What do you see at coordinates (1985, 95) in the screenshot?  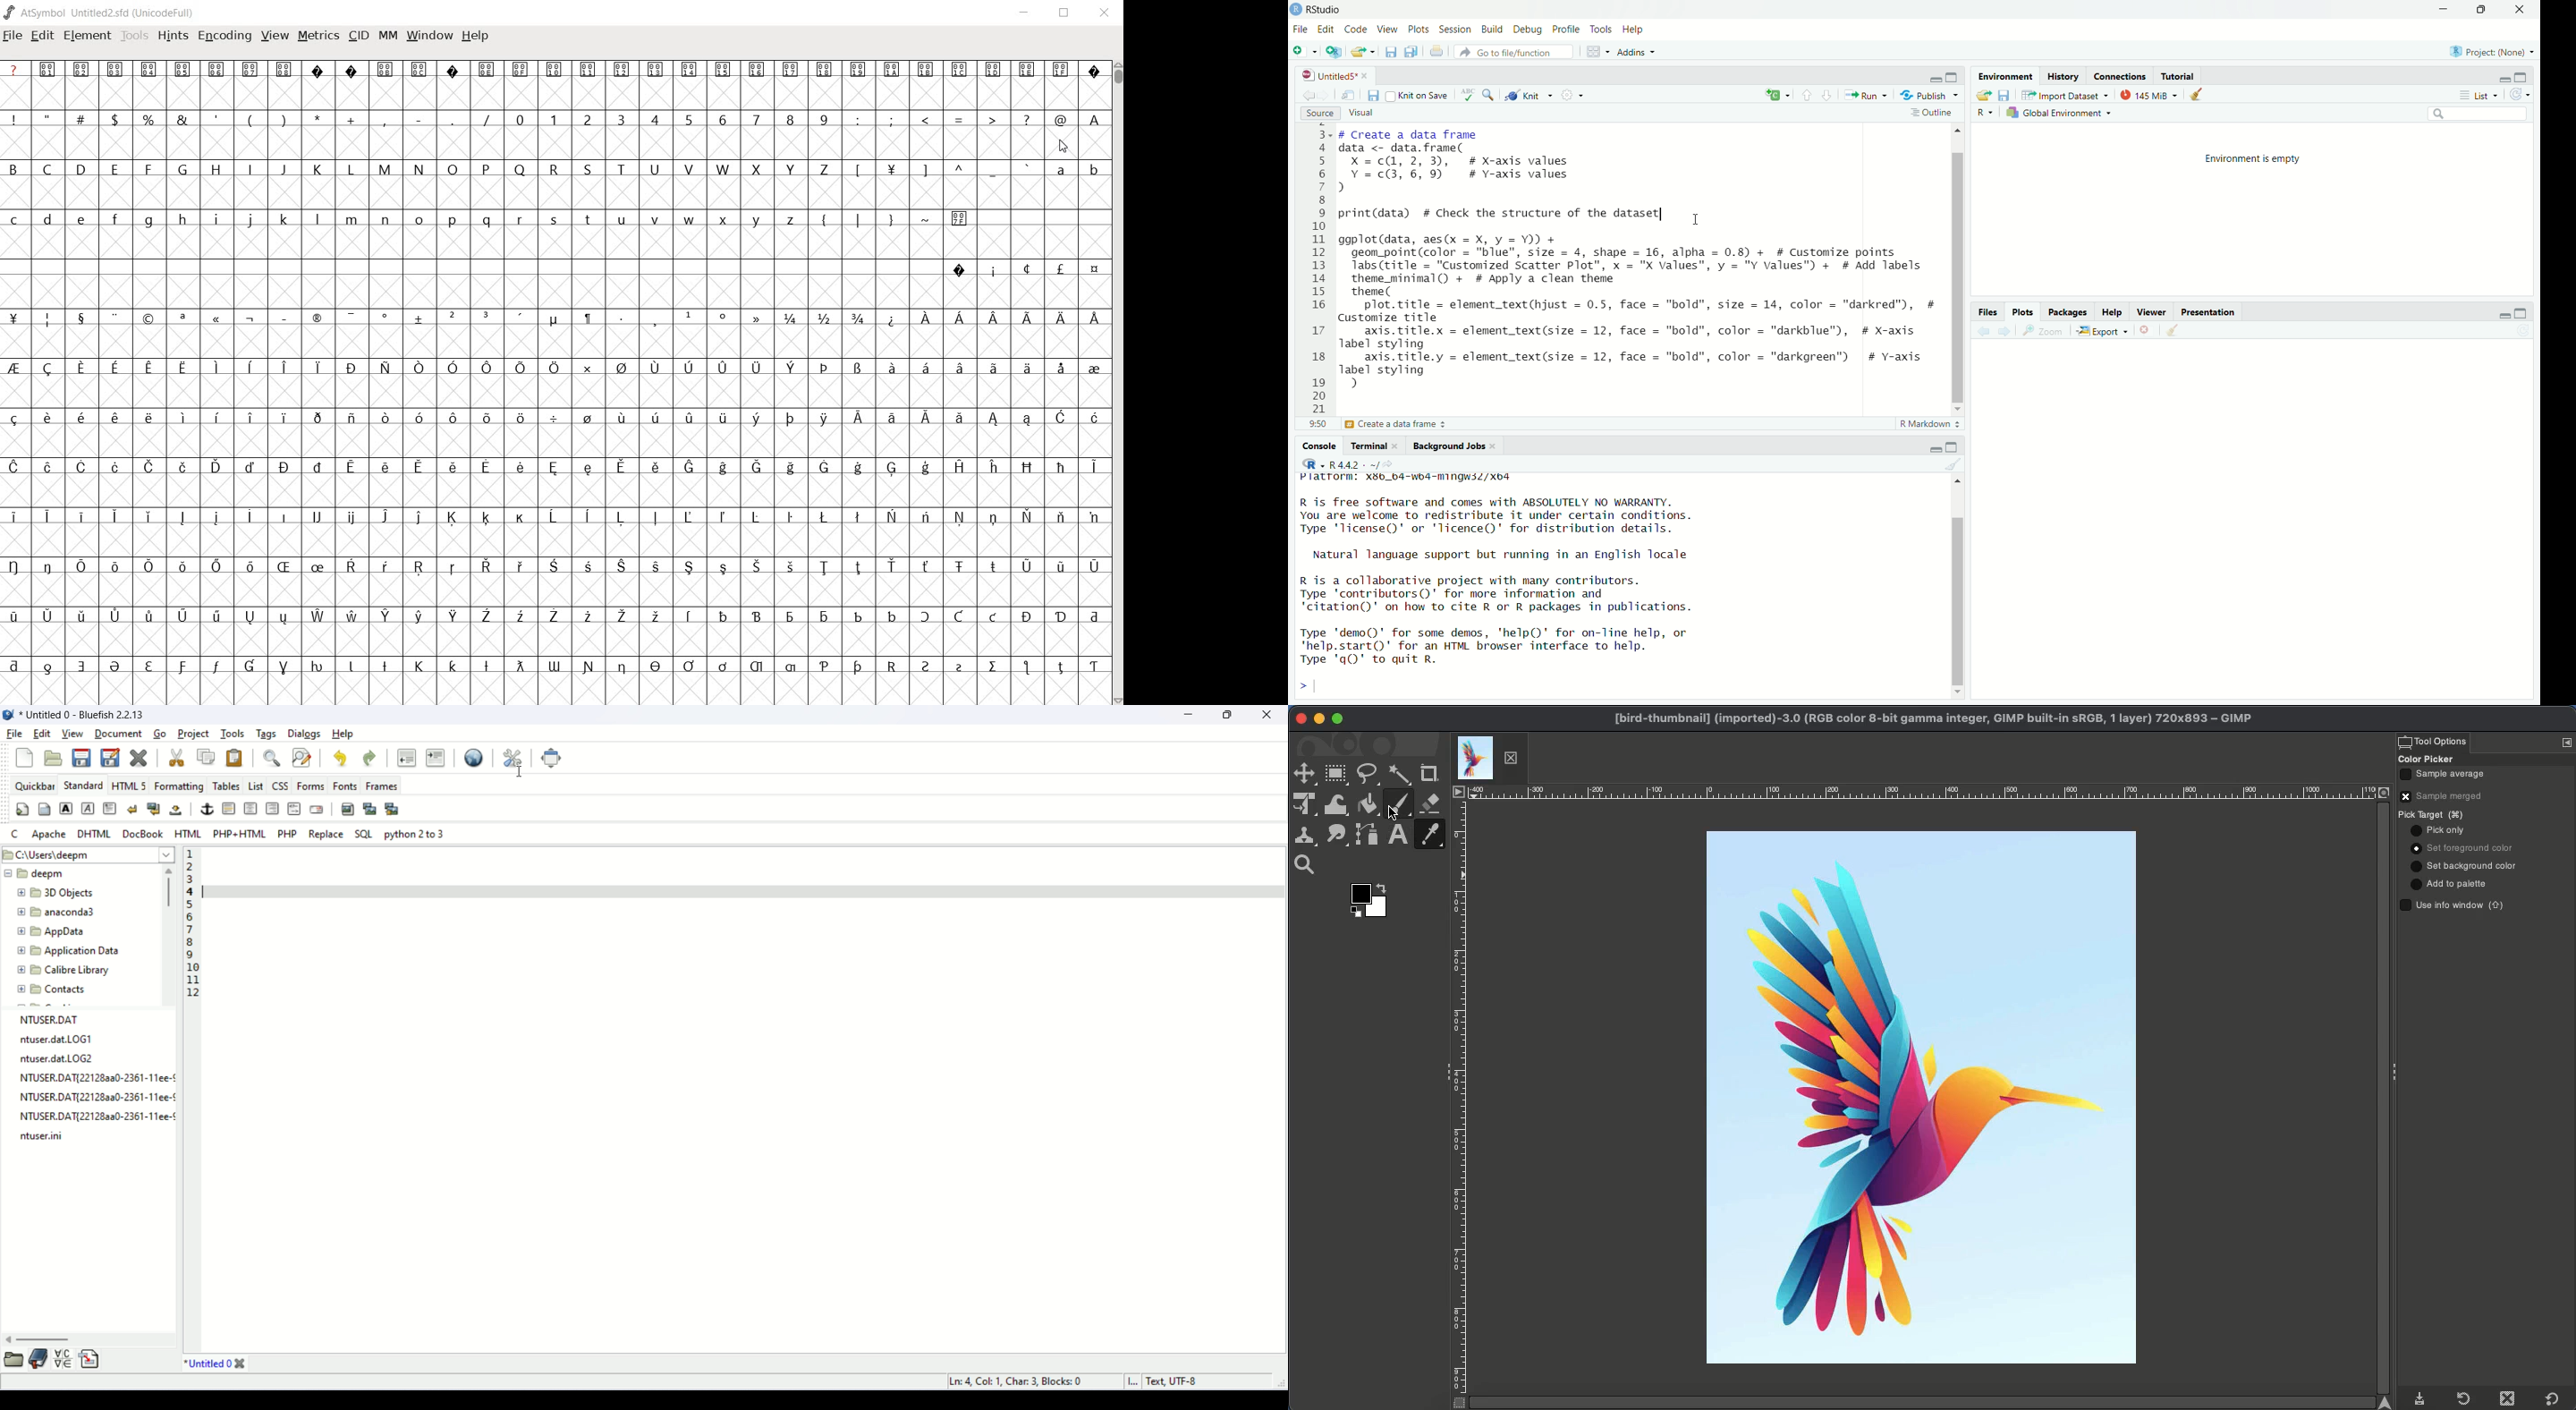 I see `Load Workspace` at bounding box center [1985, 95].